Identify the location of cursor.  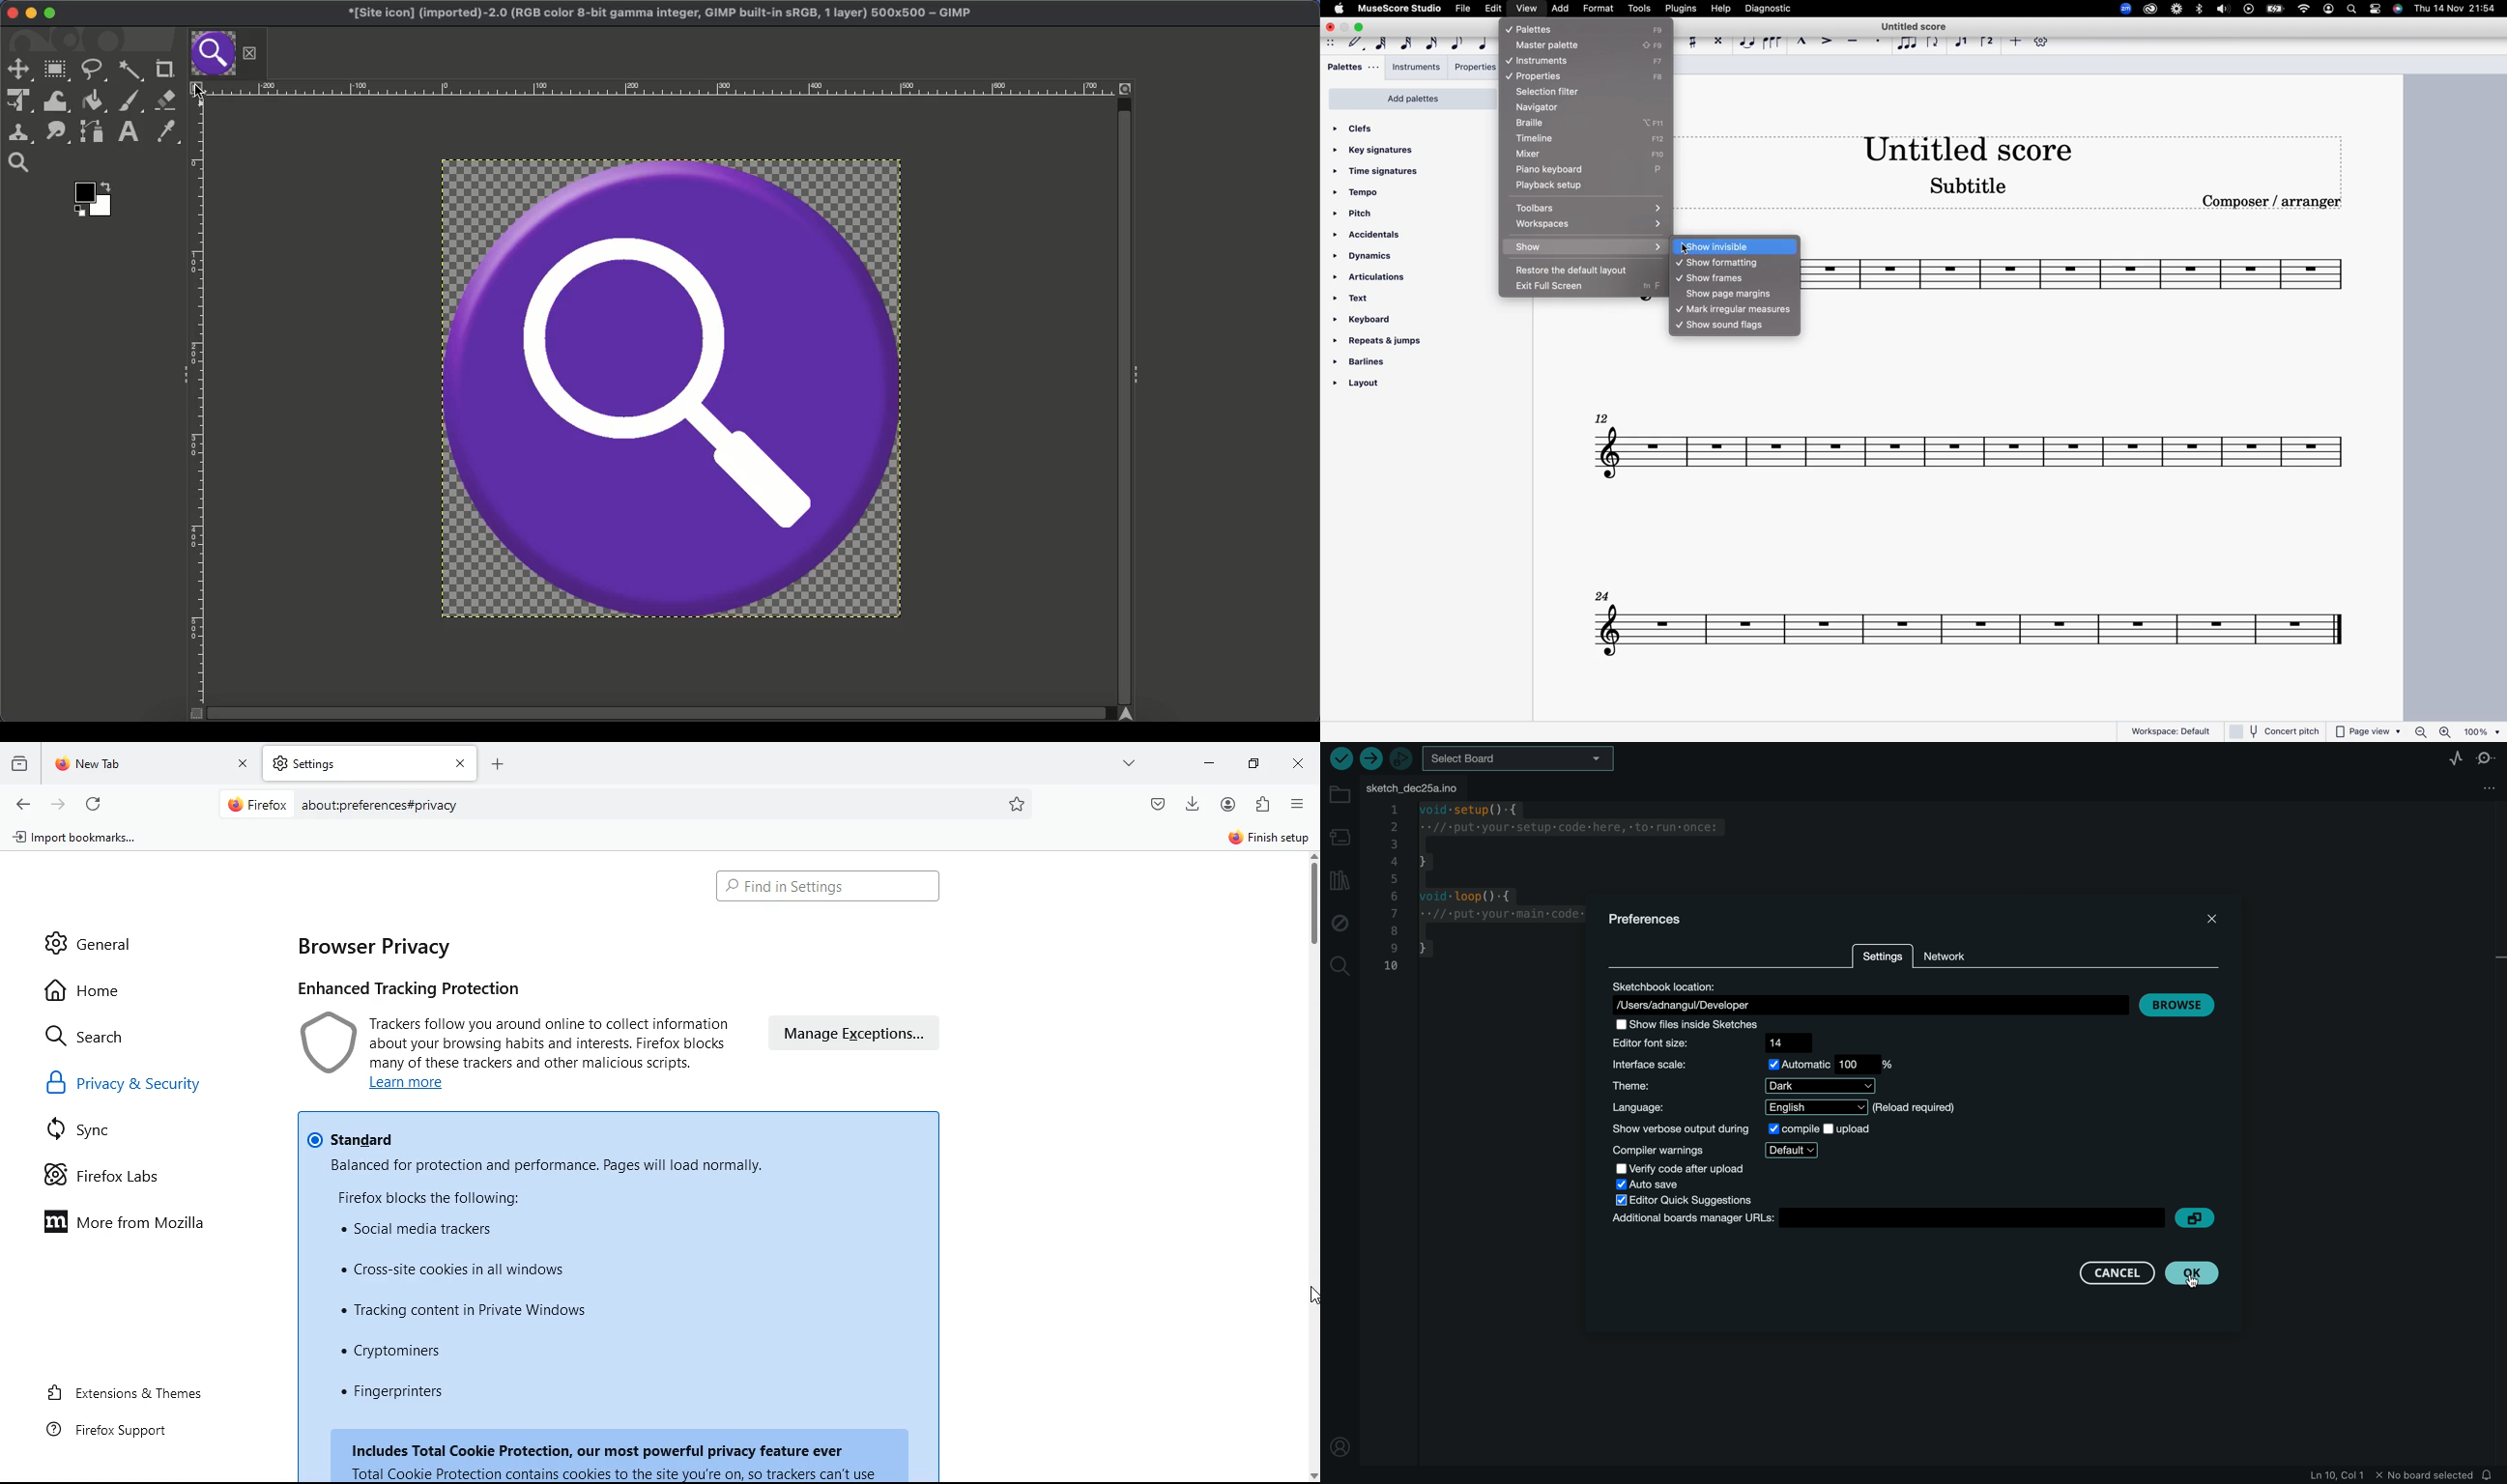
(1686, 243).